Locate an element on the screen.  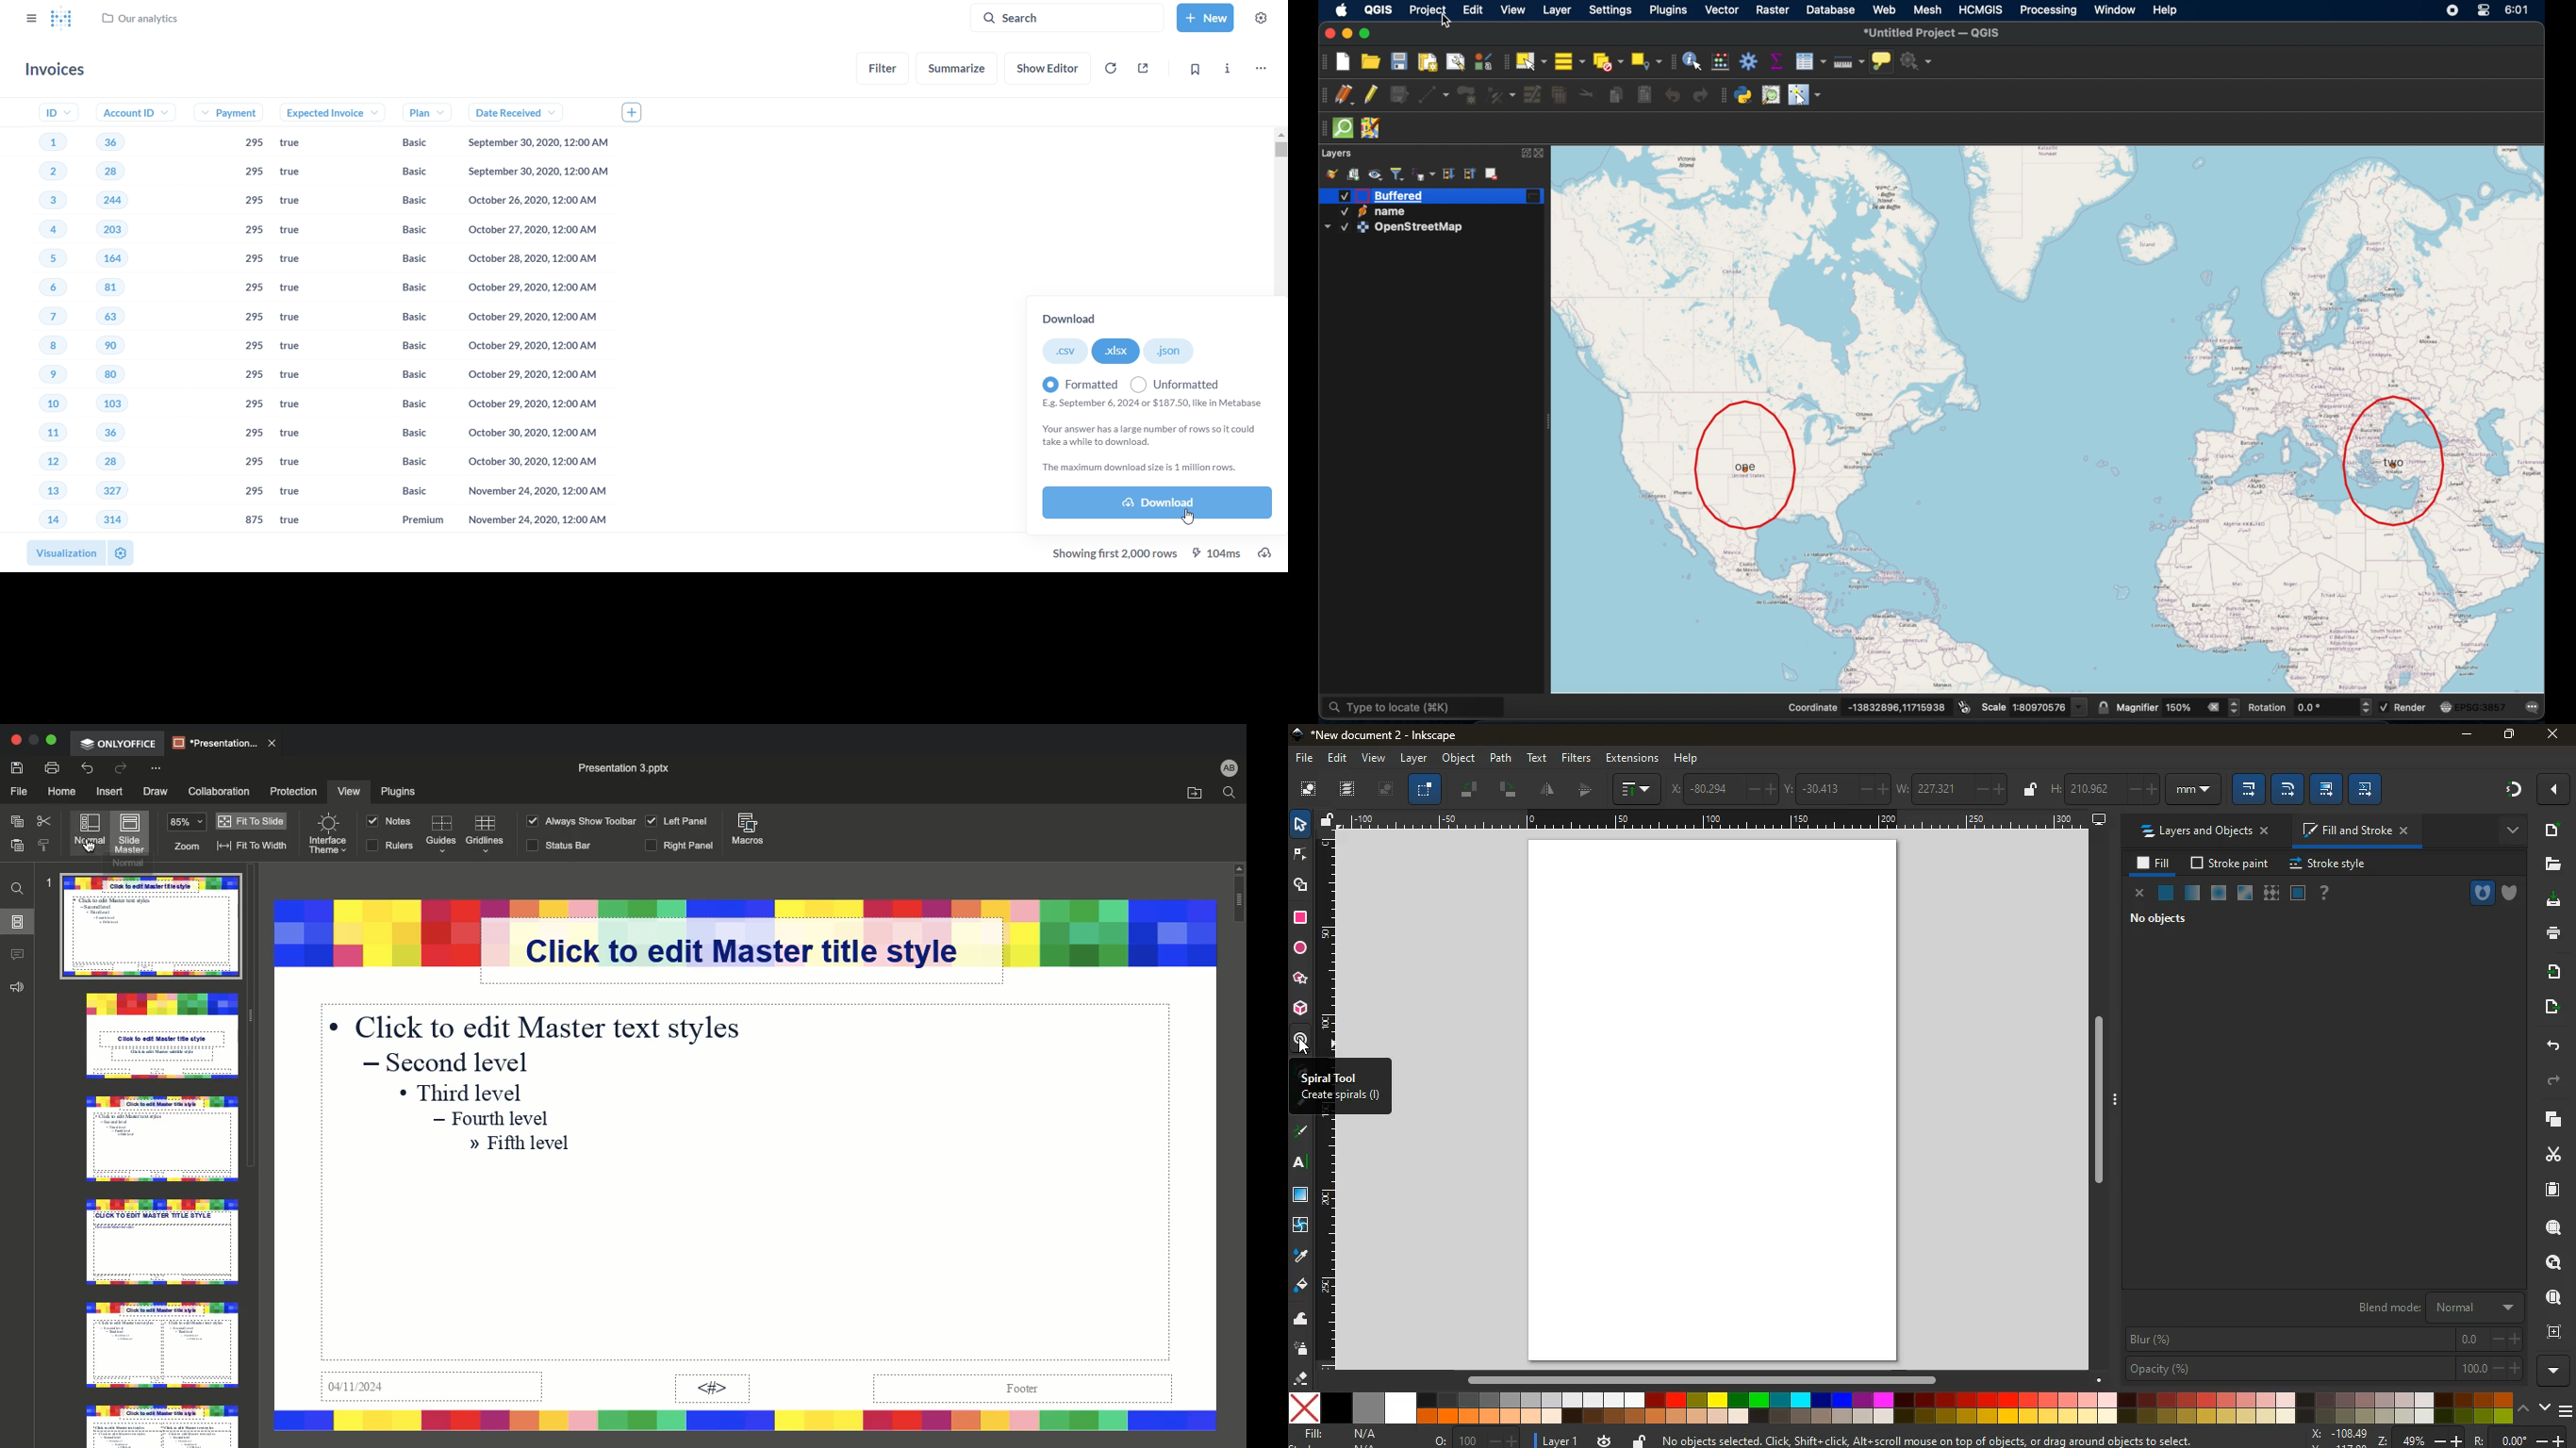
frame is located at coordinates (2552, 1334).